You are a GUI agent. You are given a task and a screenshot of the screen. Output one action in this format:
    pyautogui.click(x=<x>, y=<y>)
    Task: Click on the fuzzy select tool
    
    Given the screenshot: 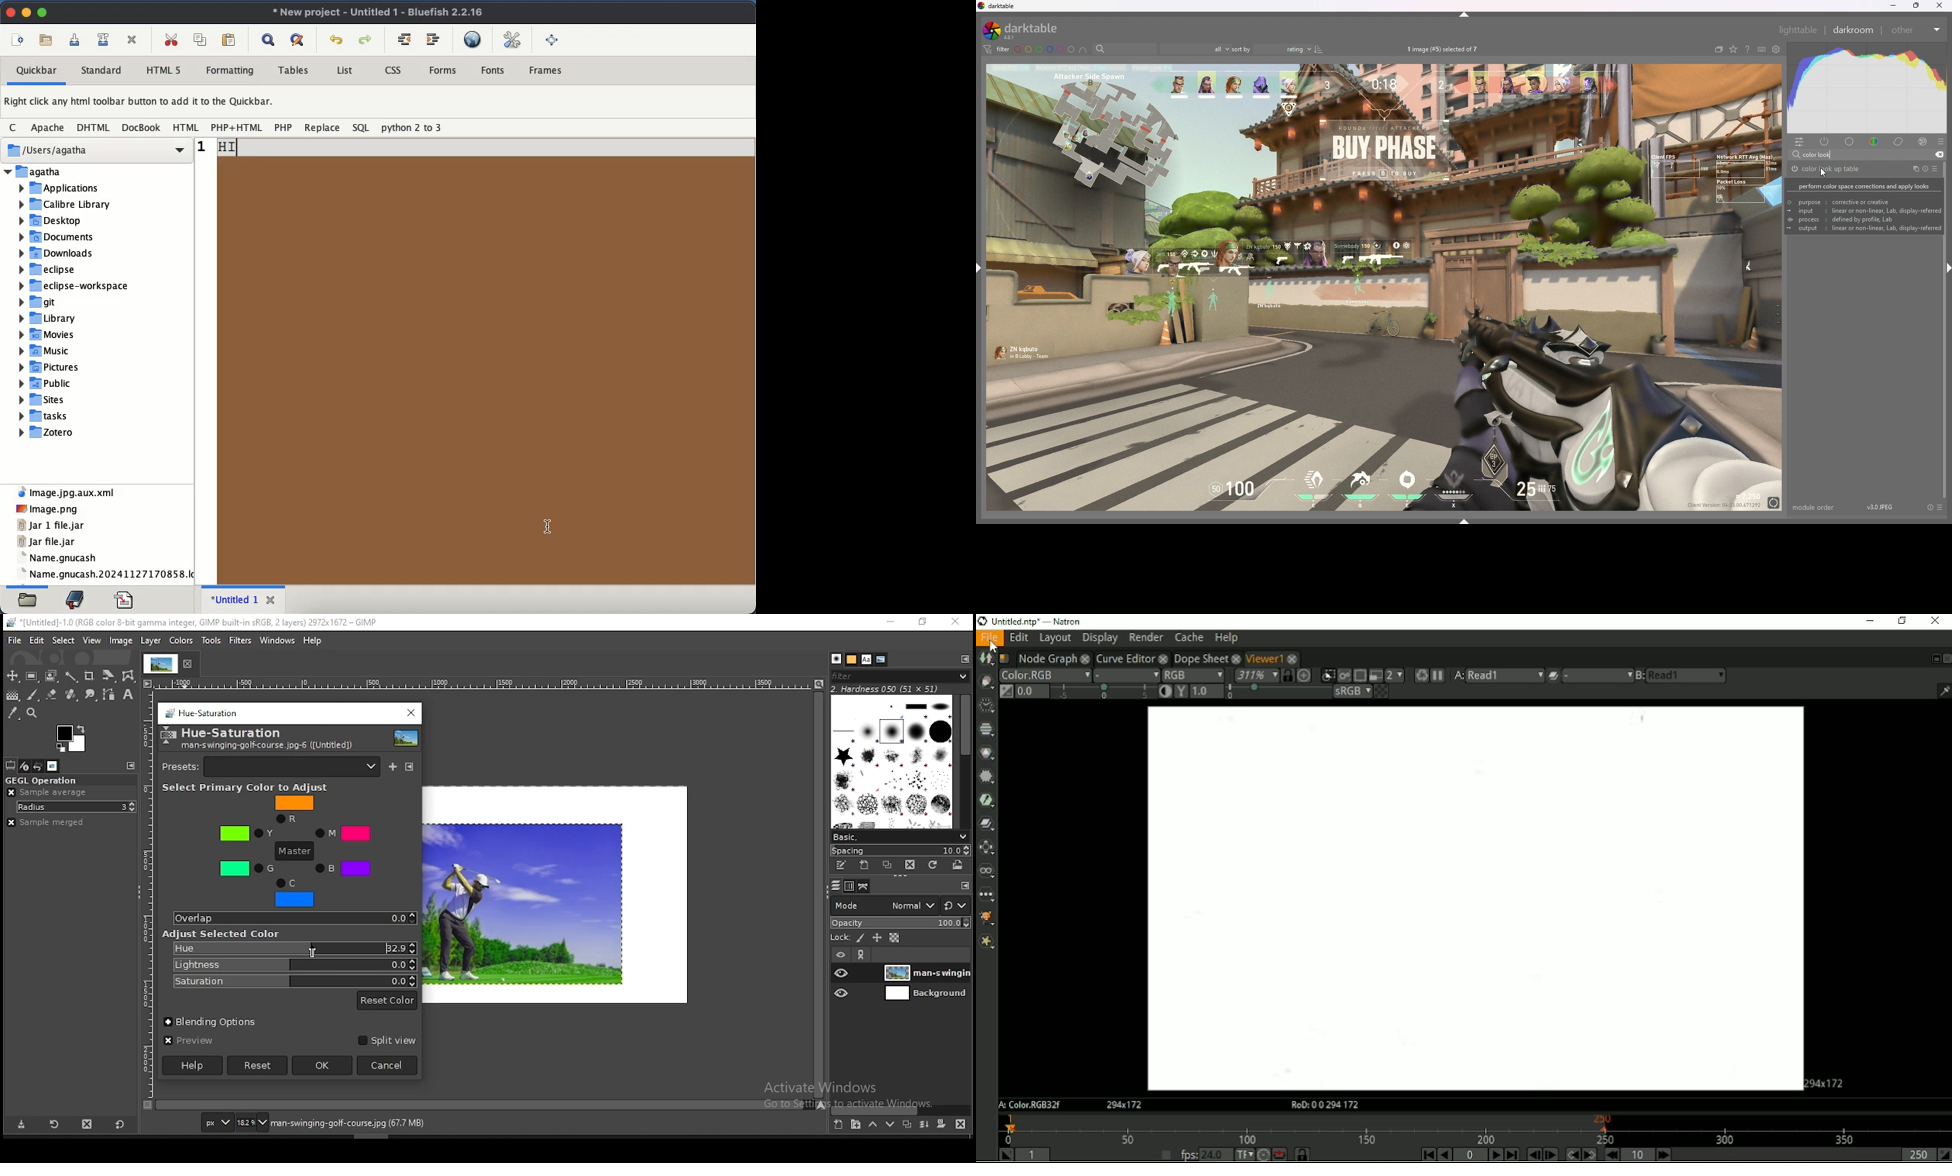 What is the action you would take?
    pyautogui.click(x=70, y=677)
    